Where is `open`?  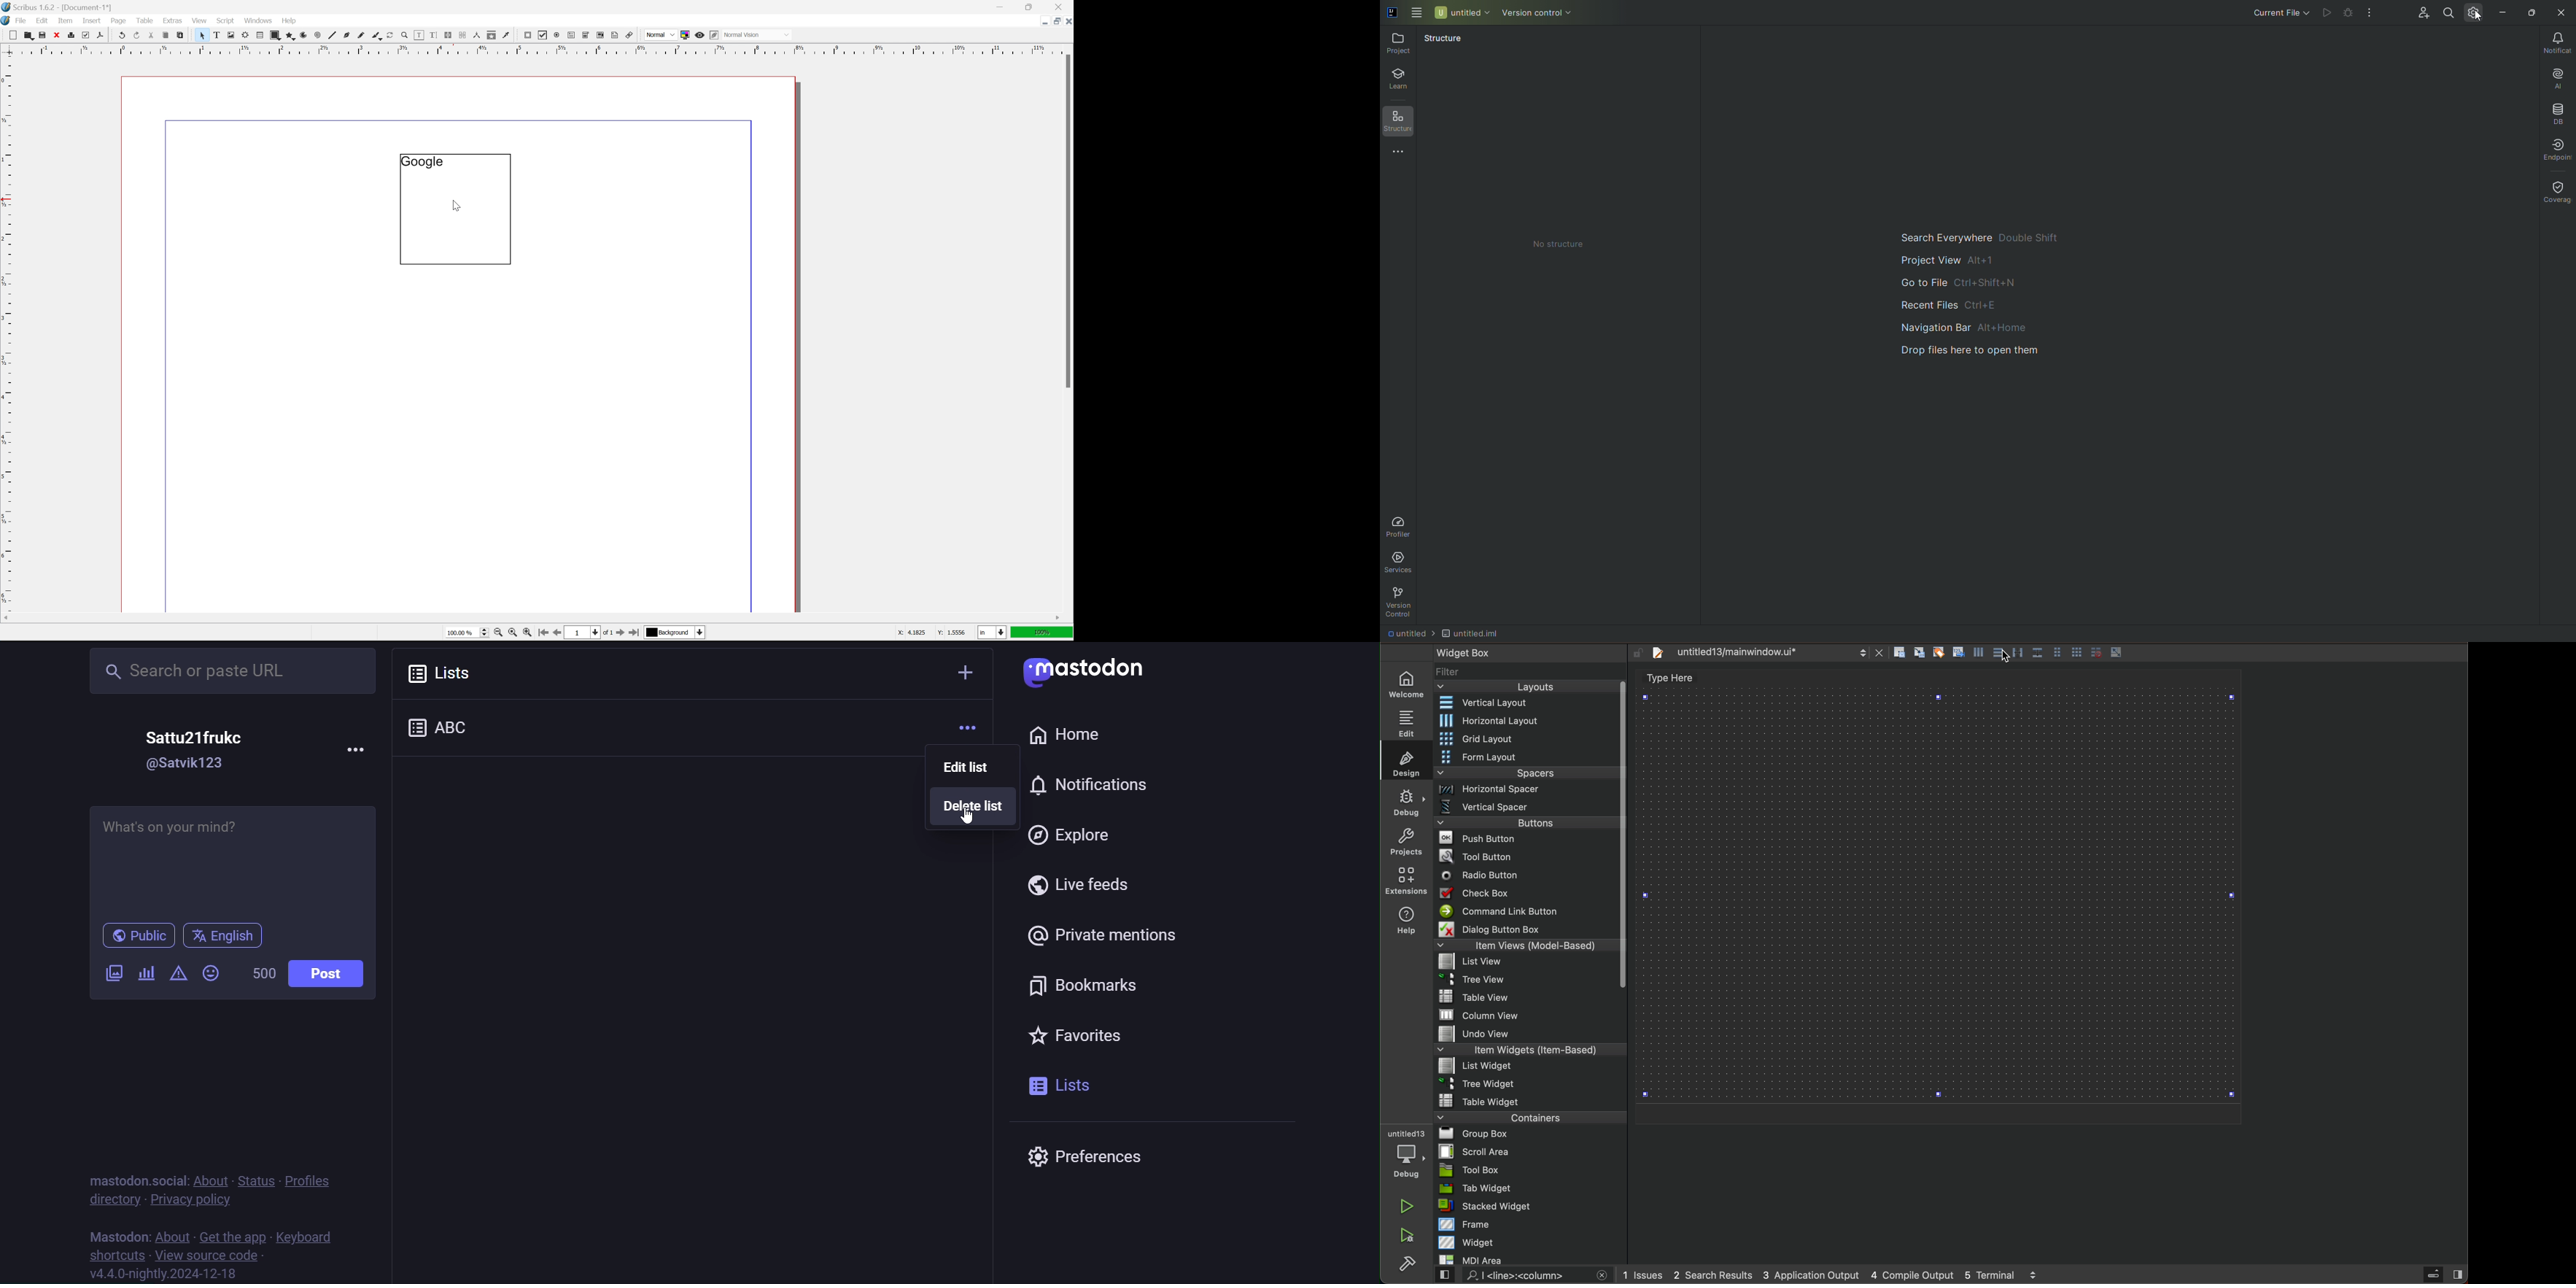 open is located at coordinates (28, 36).